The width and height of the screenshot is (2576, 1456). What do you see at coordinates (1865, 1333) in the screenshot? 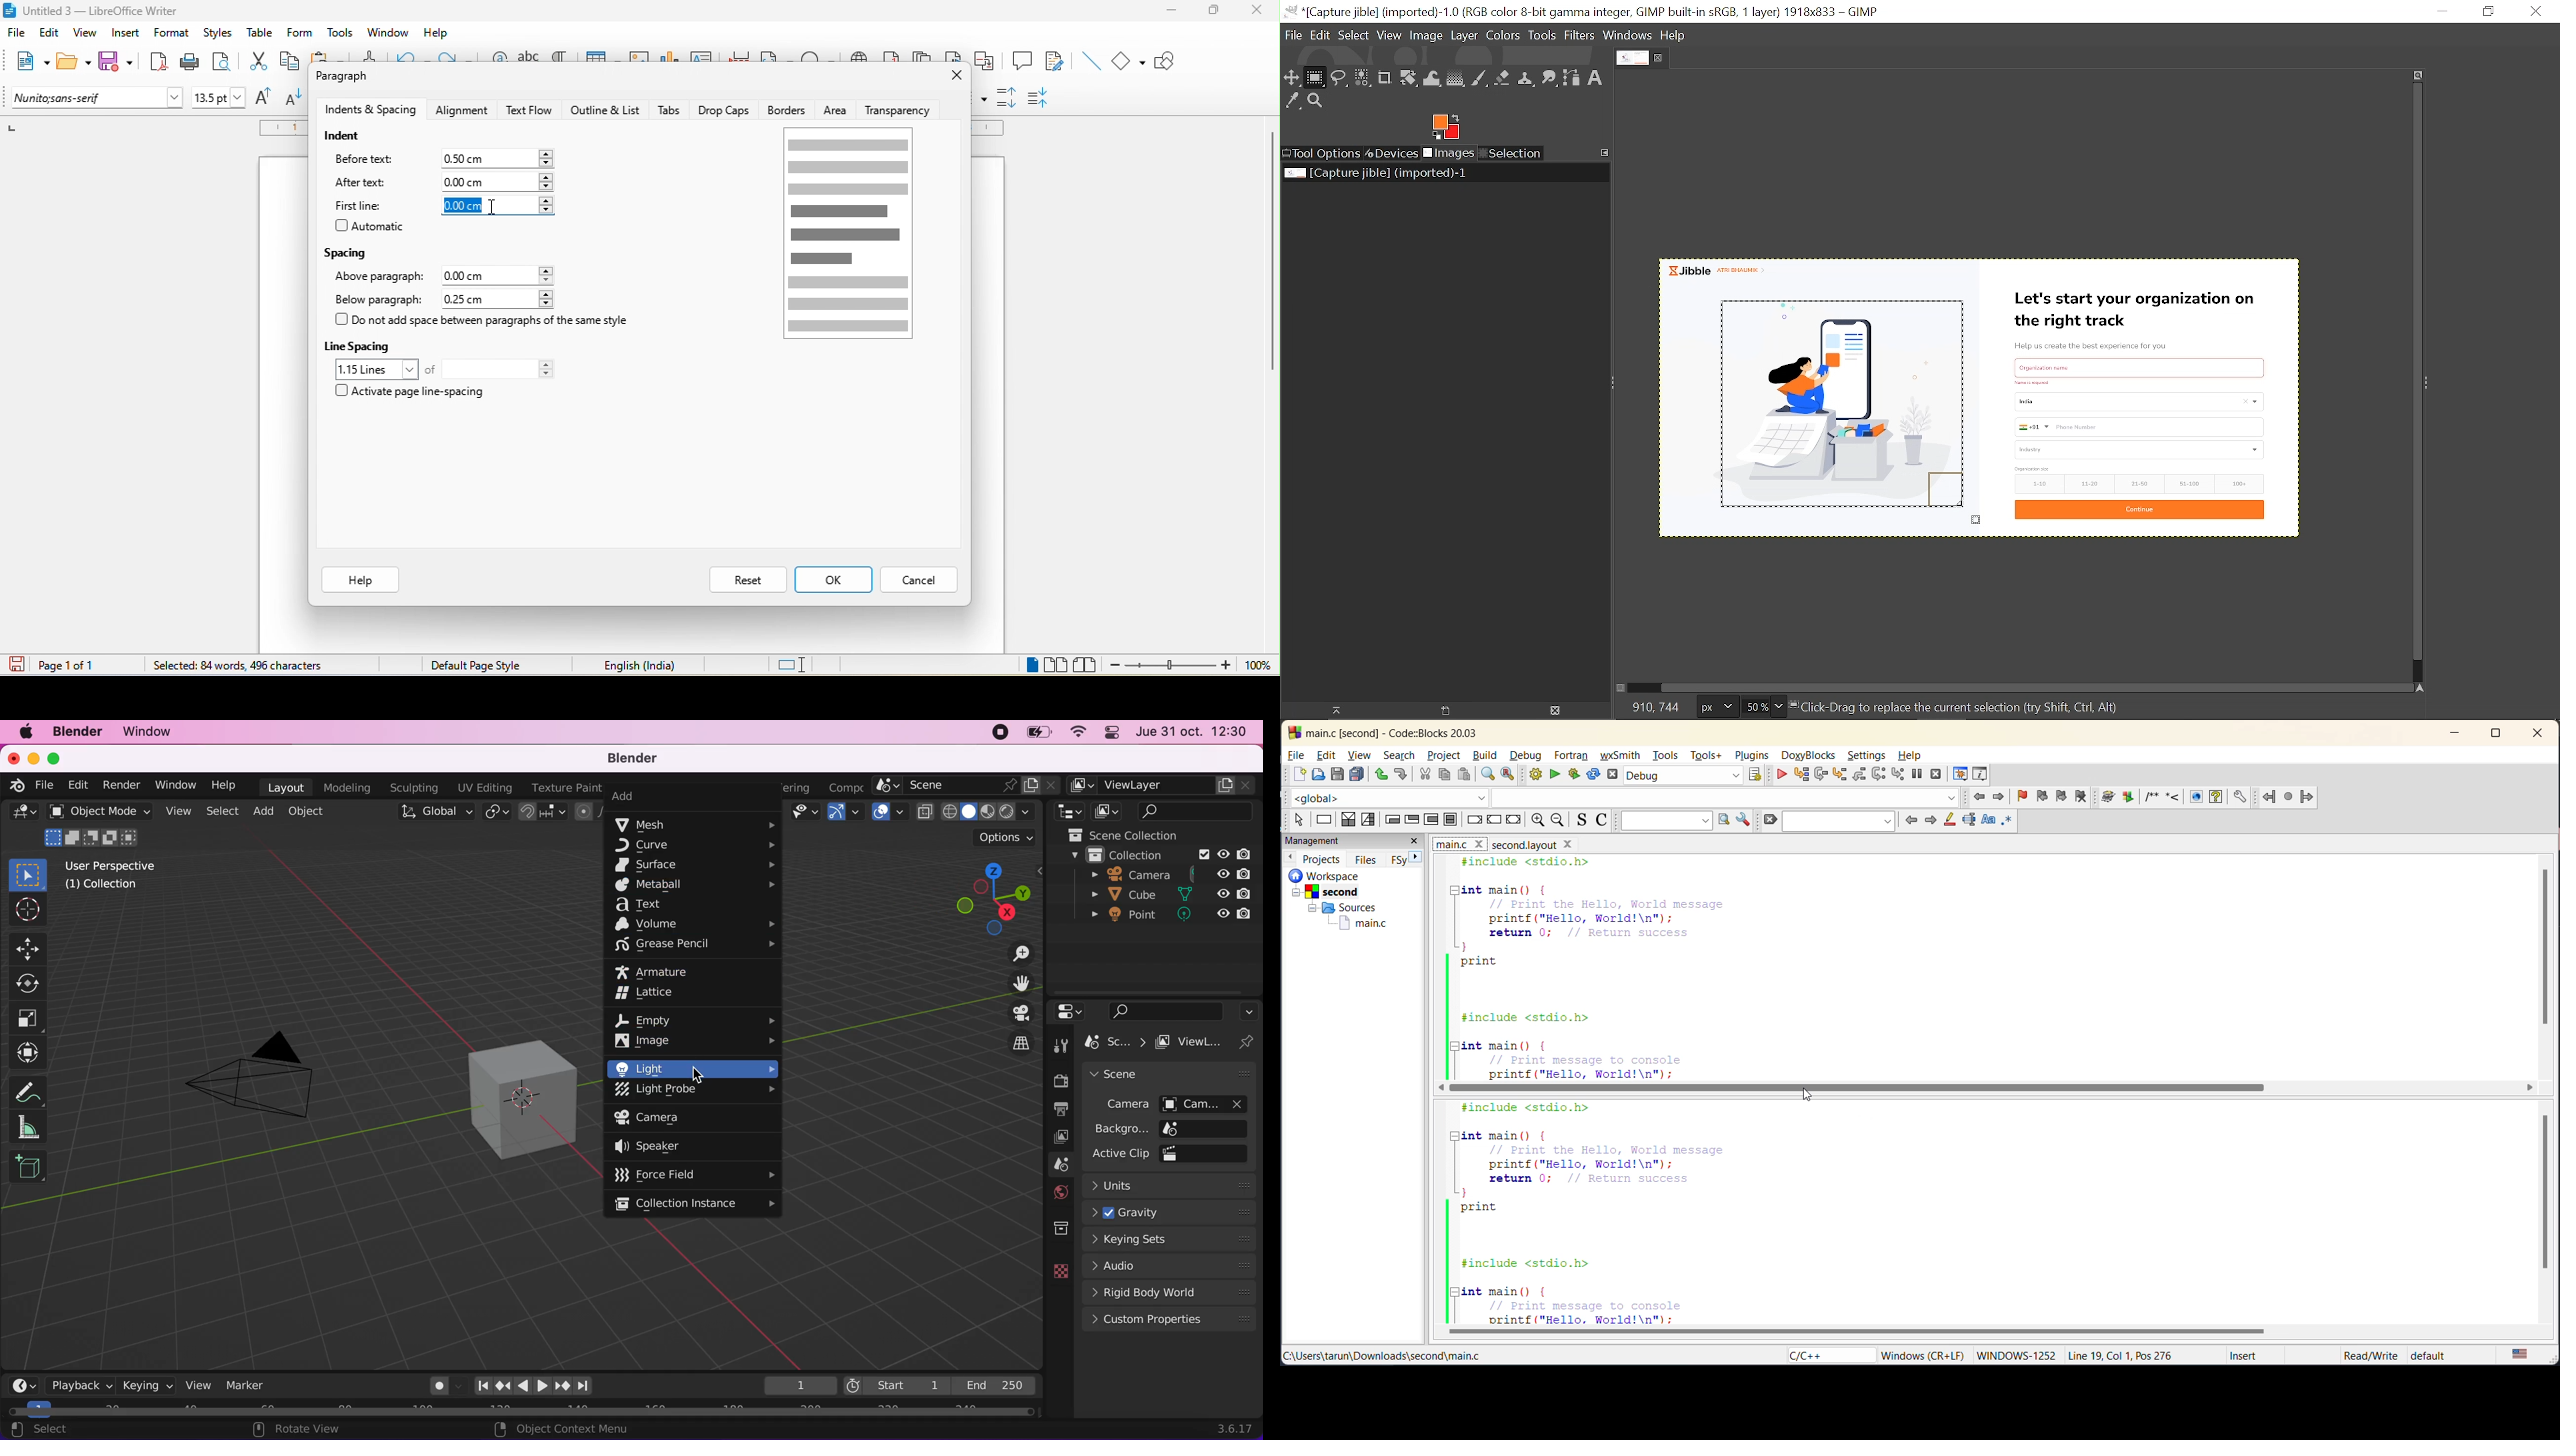
I see `horizontal scroll bar` at bounding box center [1865, 1333].